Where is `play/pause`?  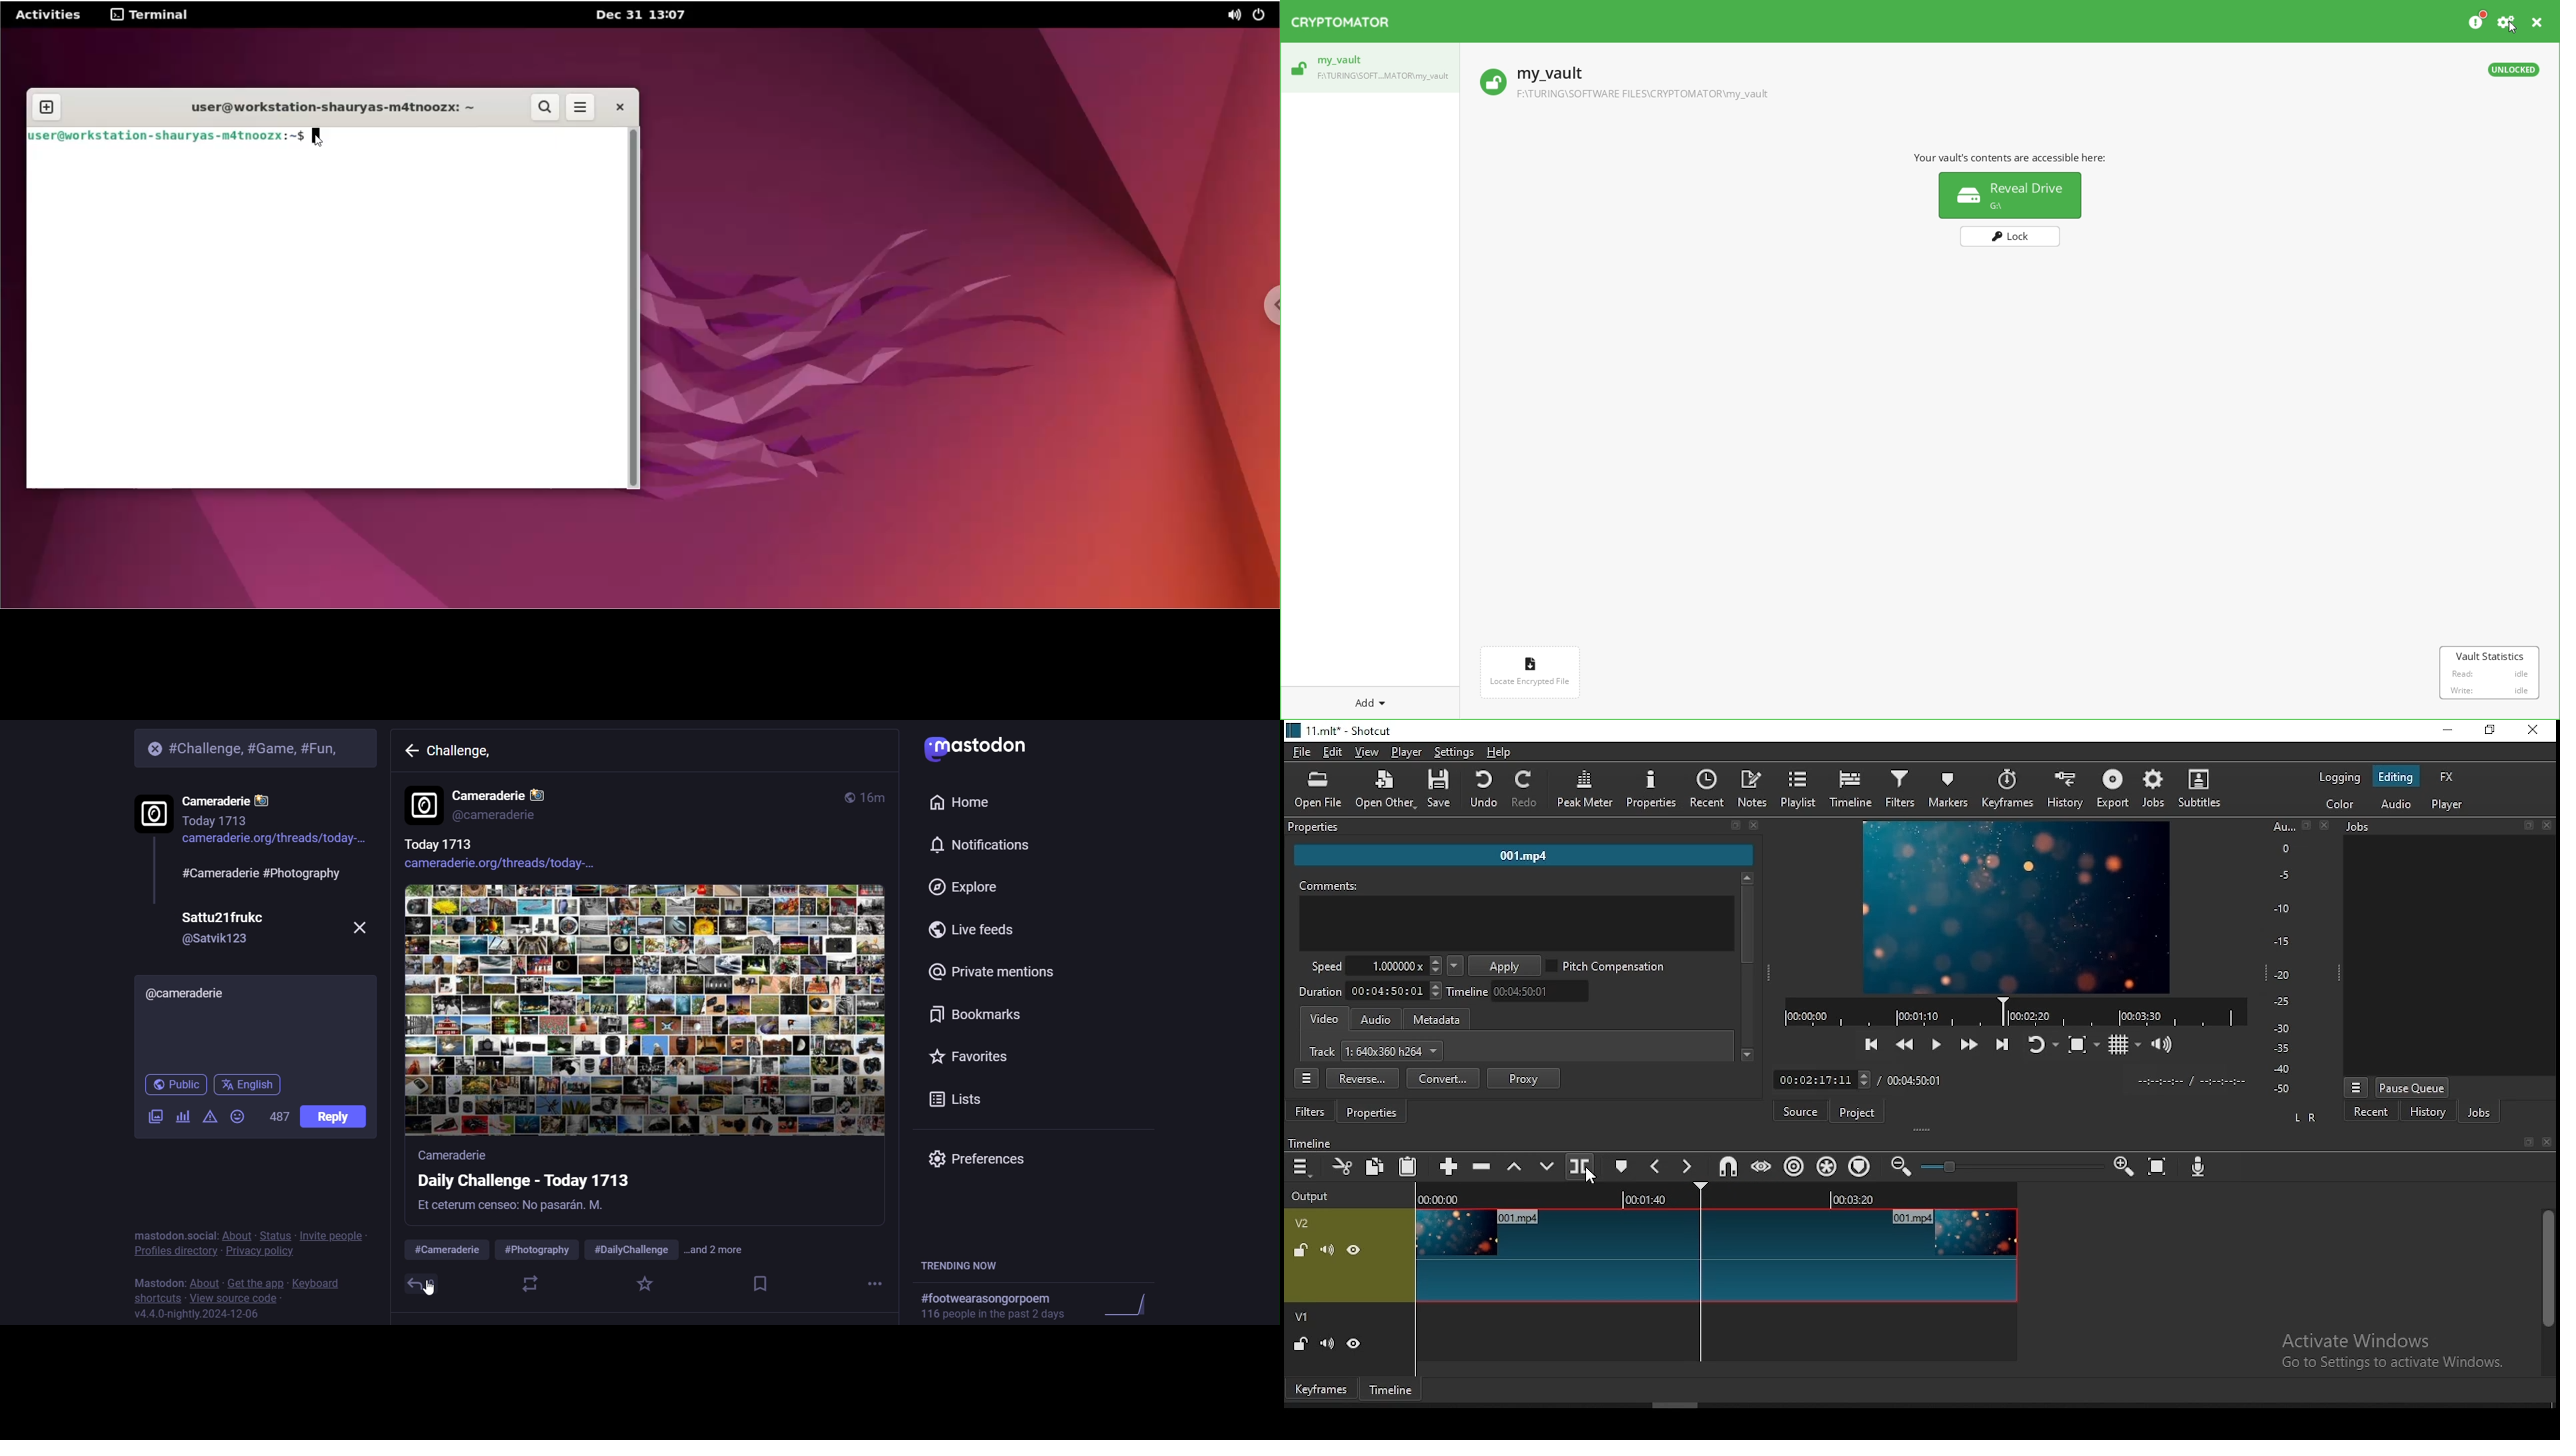
play/pause is located at coordinates (1939, 1042).